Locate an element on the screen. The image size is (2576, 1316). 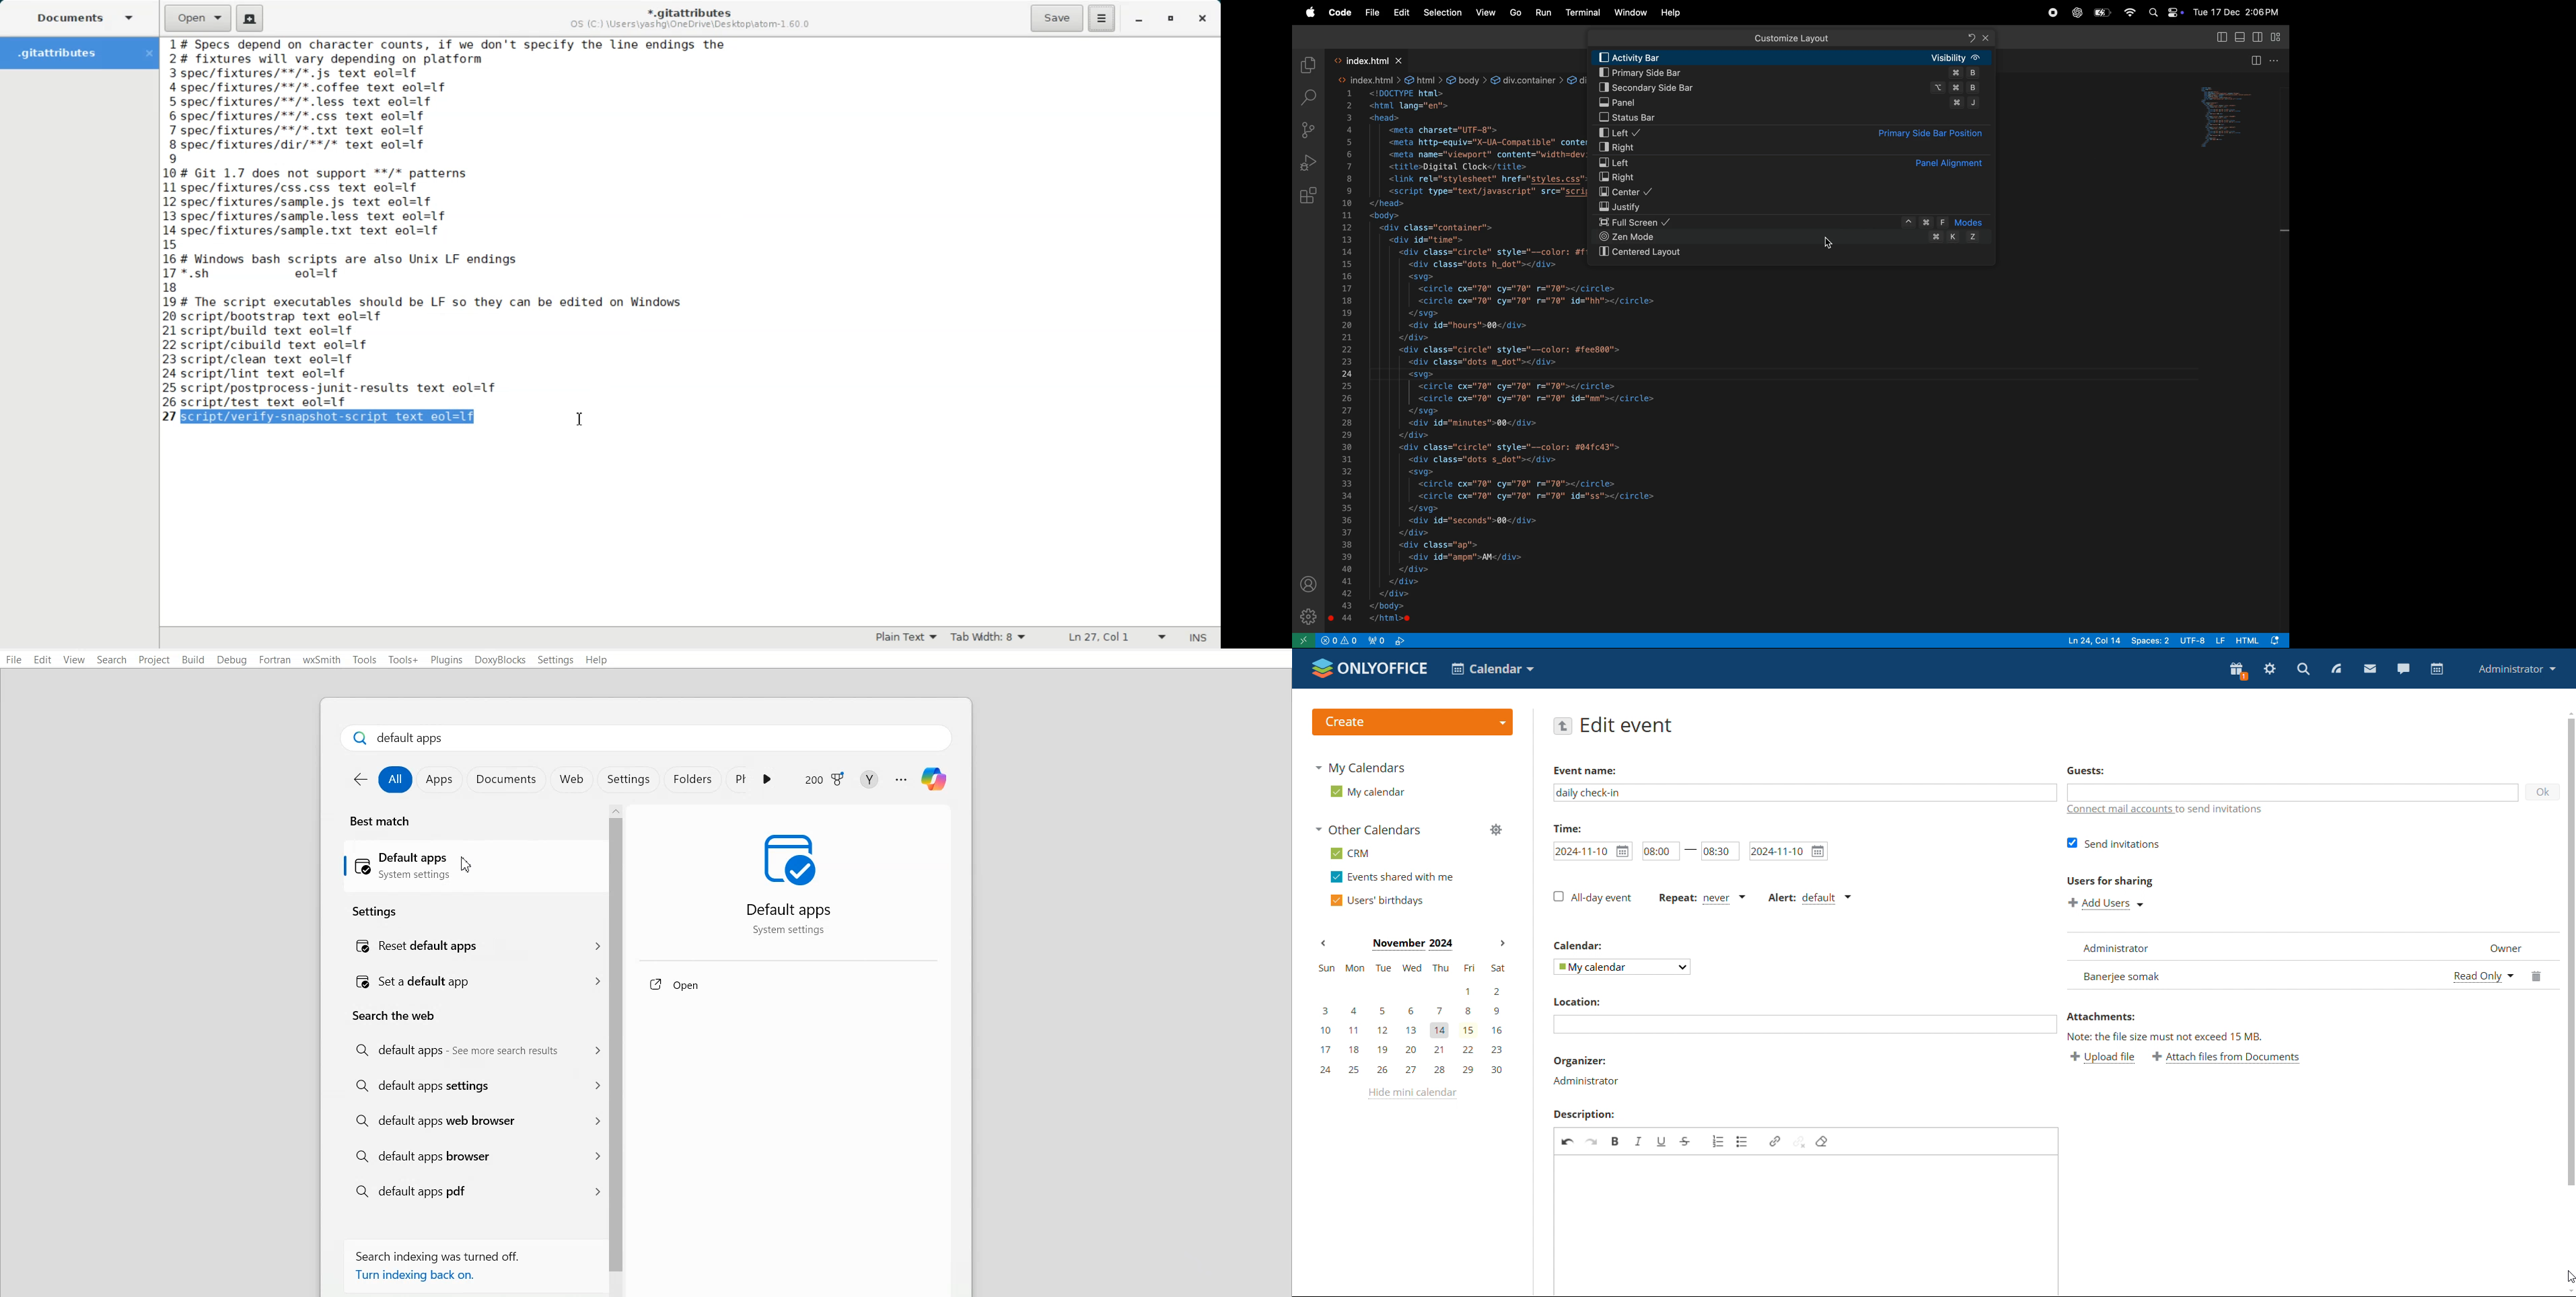
my calendar is located at coordinates (1366, 791).